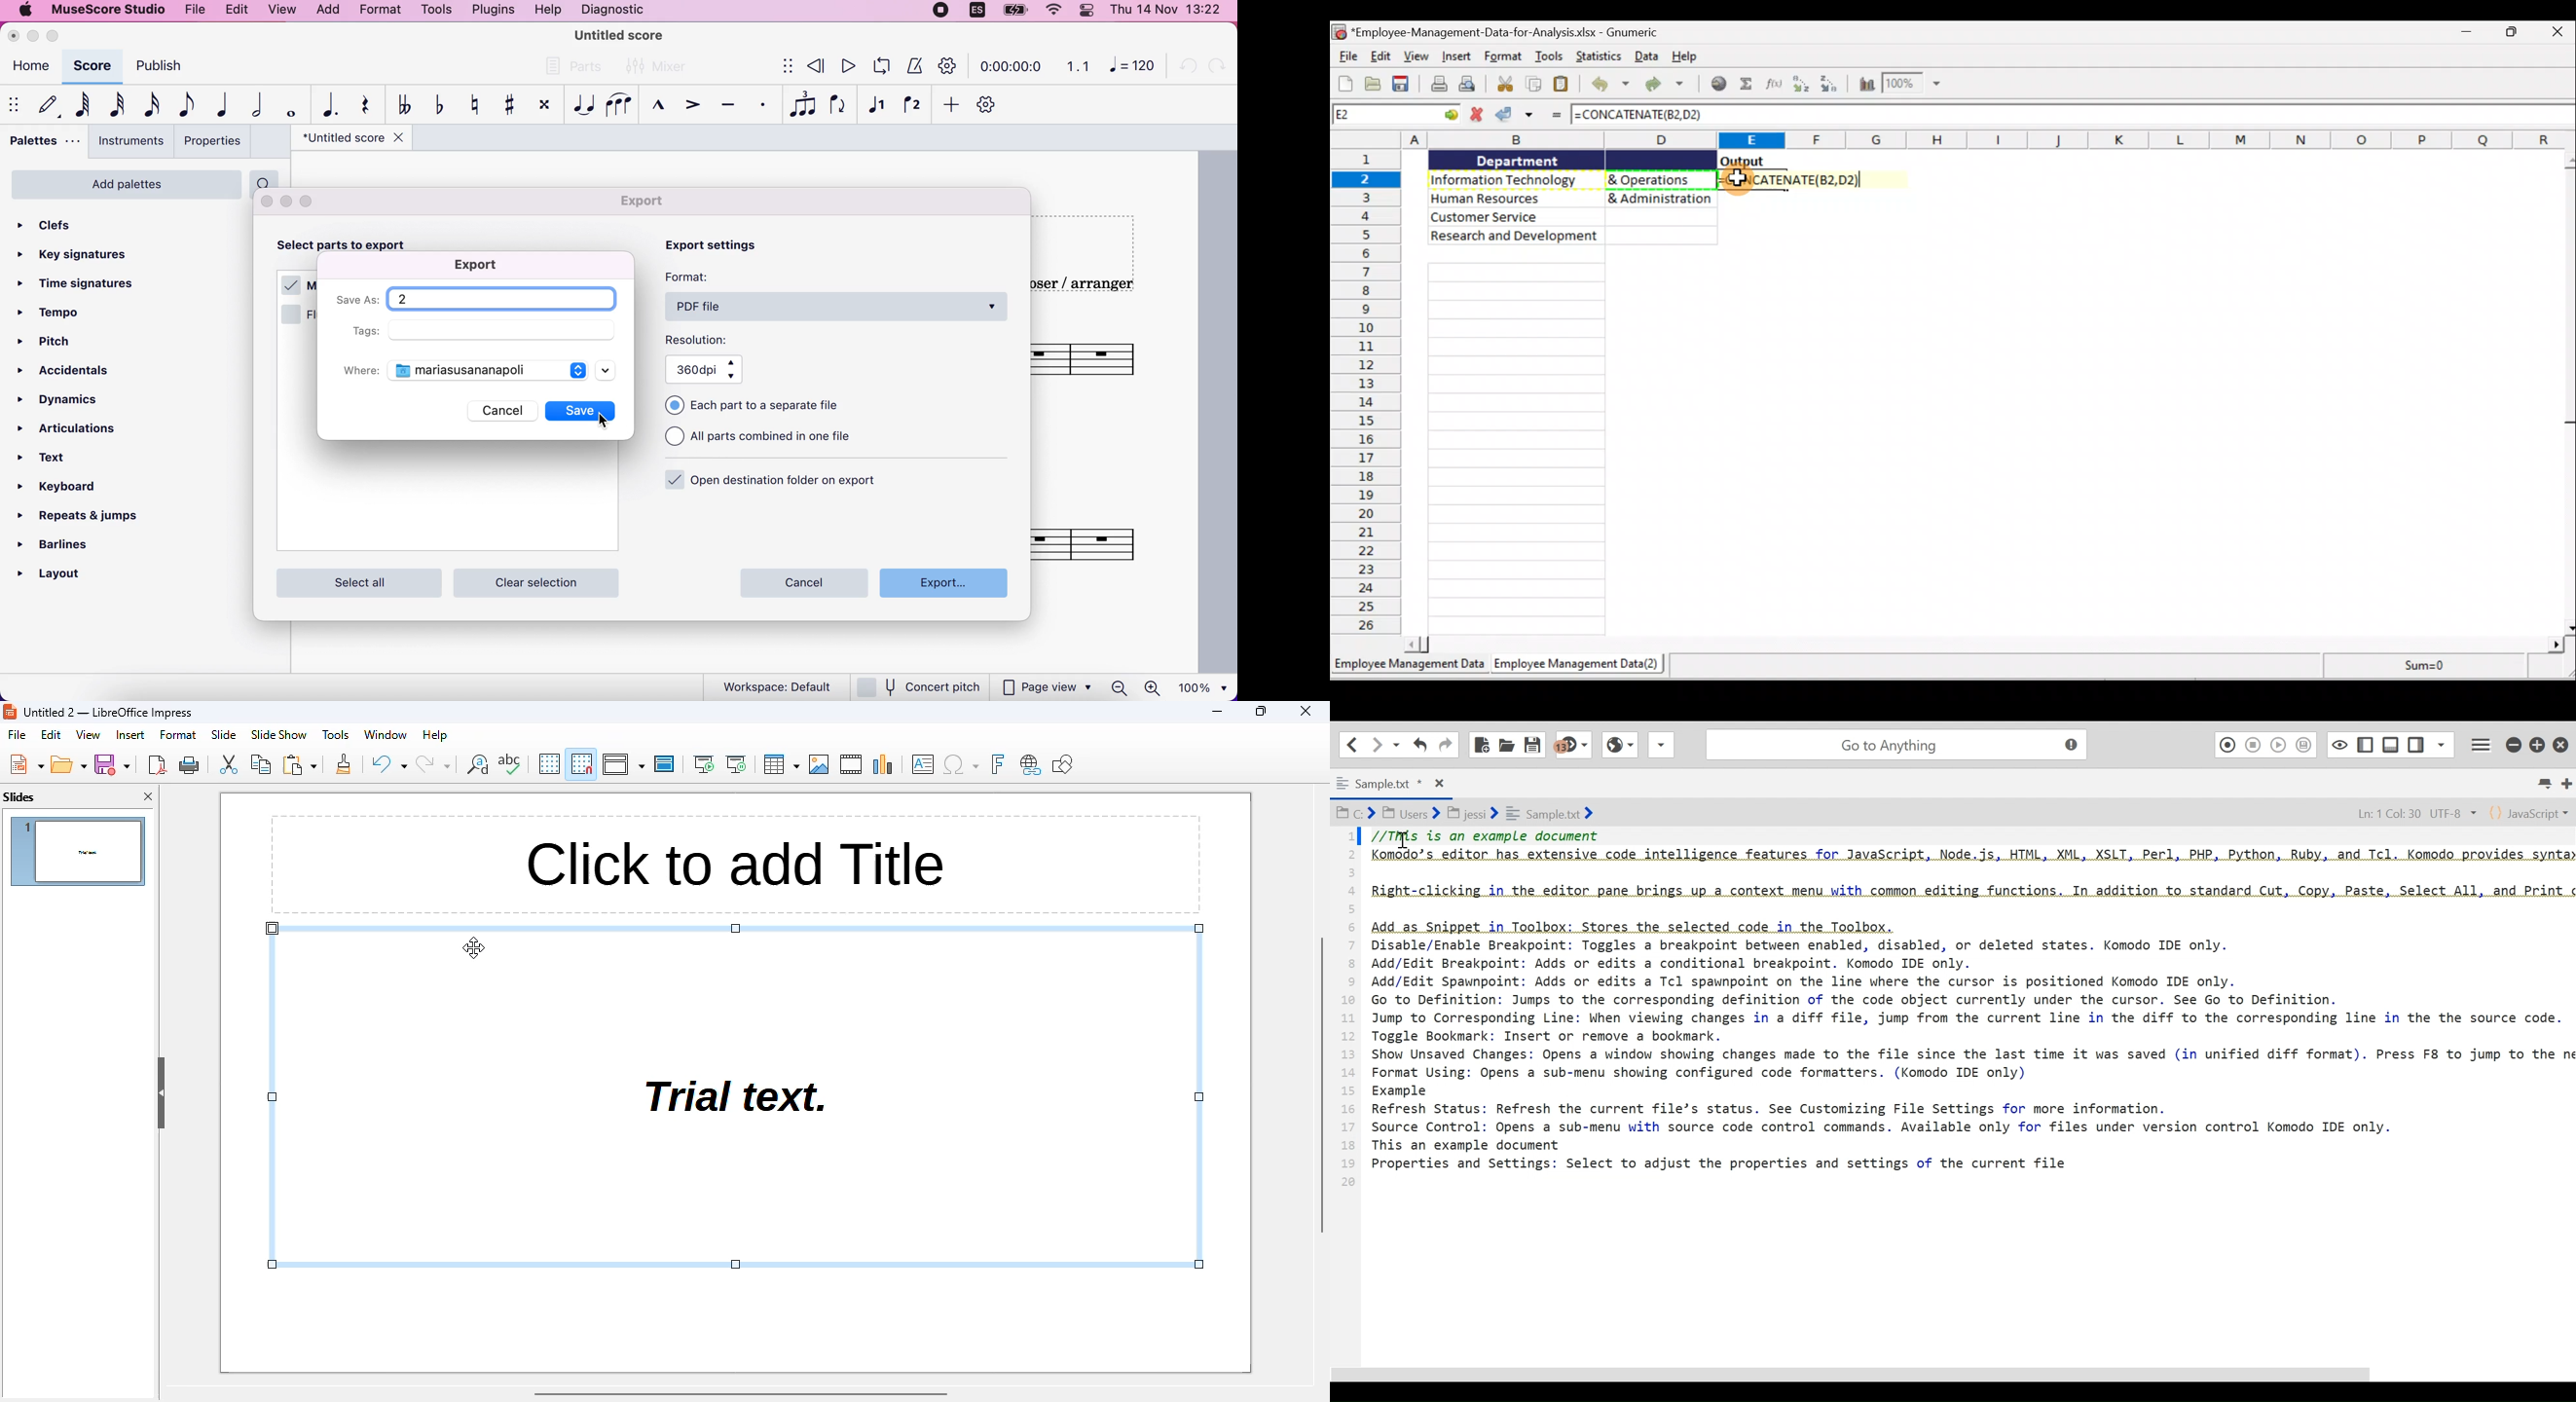 This screenshot has height=1428, width=2576. Describe the element at coordinates (1013, 11) in the screenshot. I see `battery` at that location.